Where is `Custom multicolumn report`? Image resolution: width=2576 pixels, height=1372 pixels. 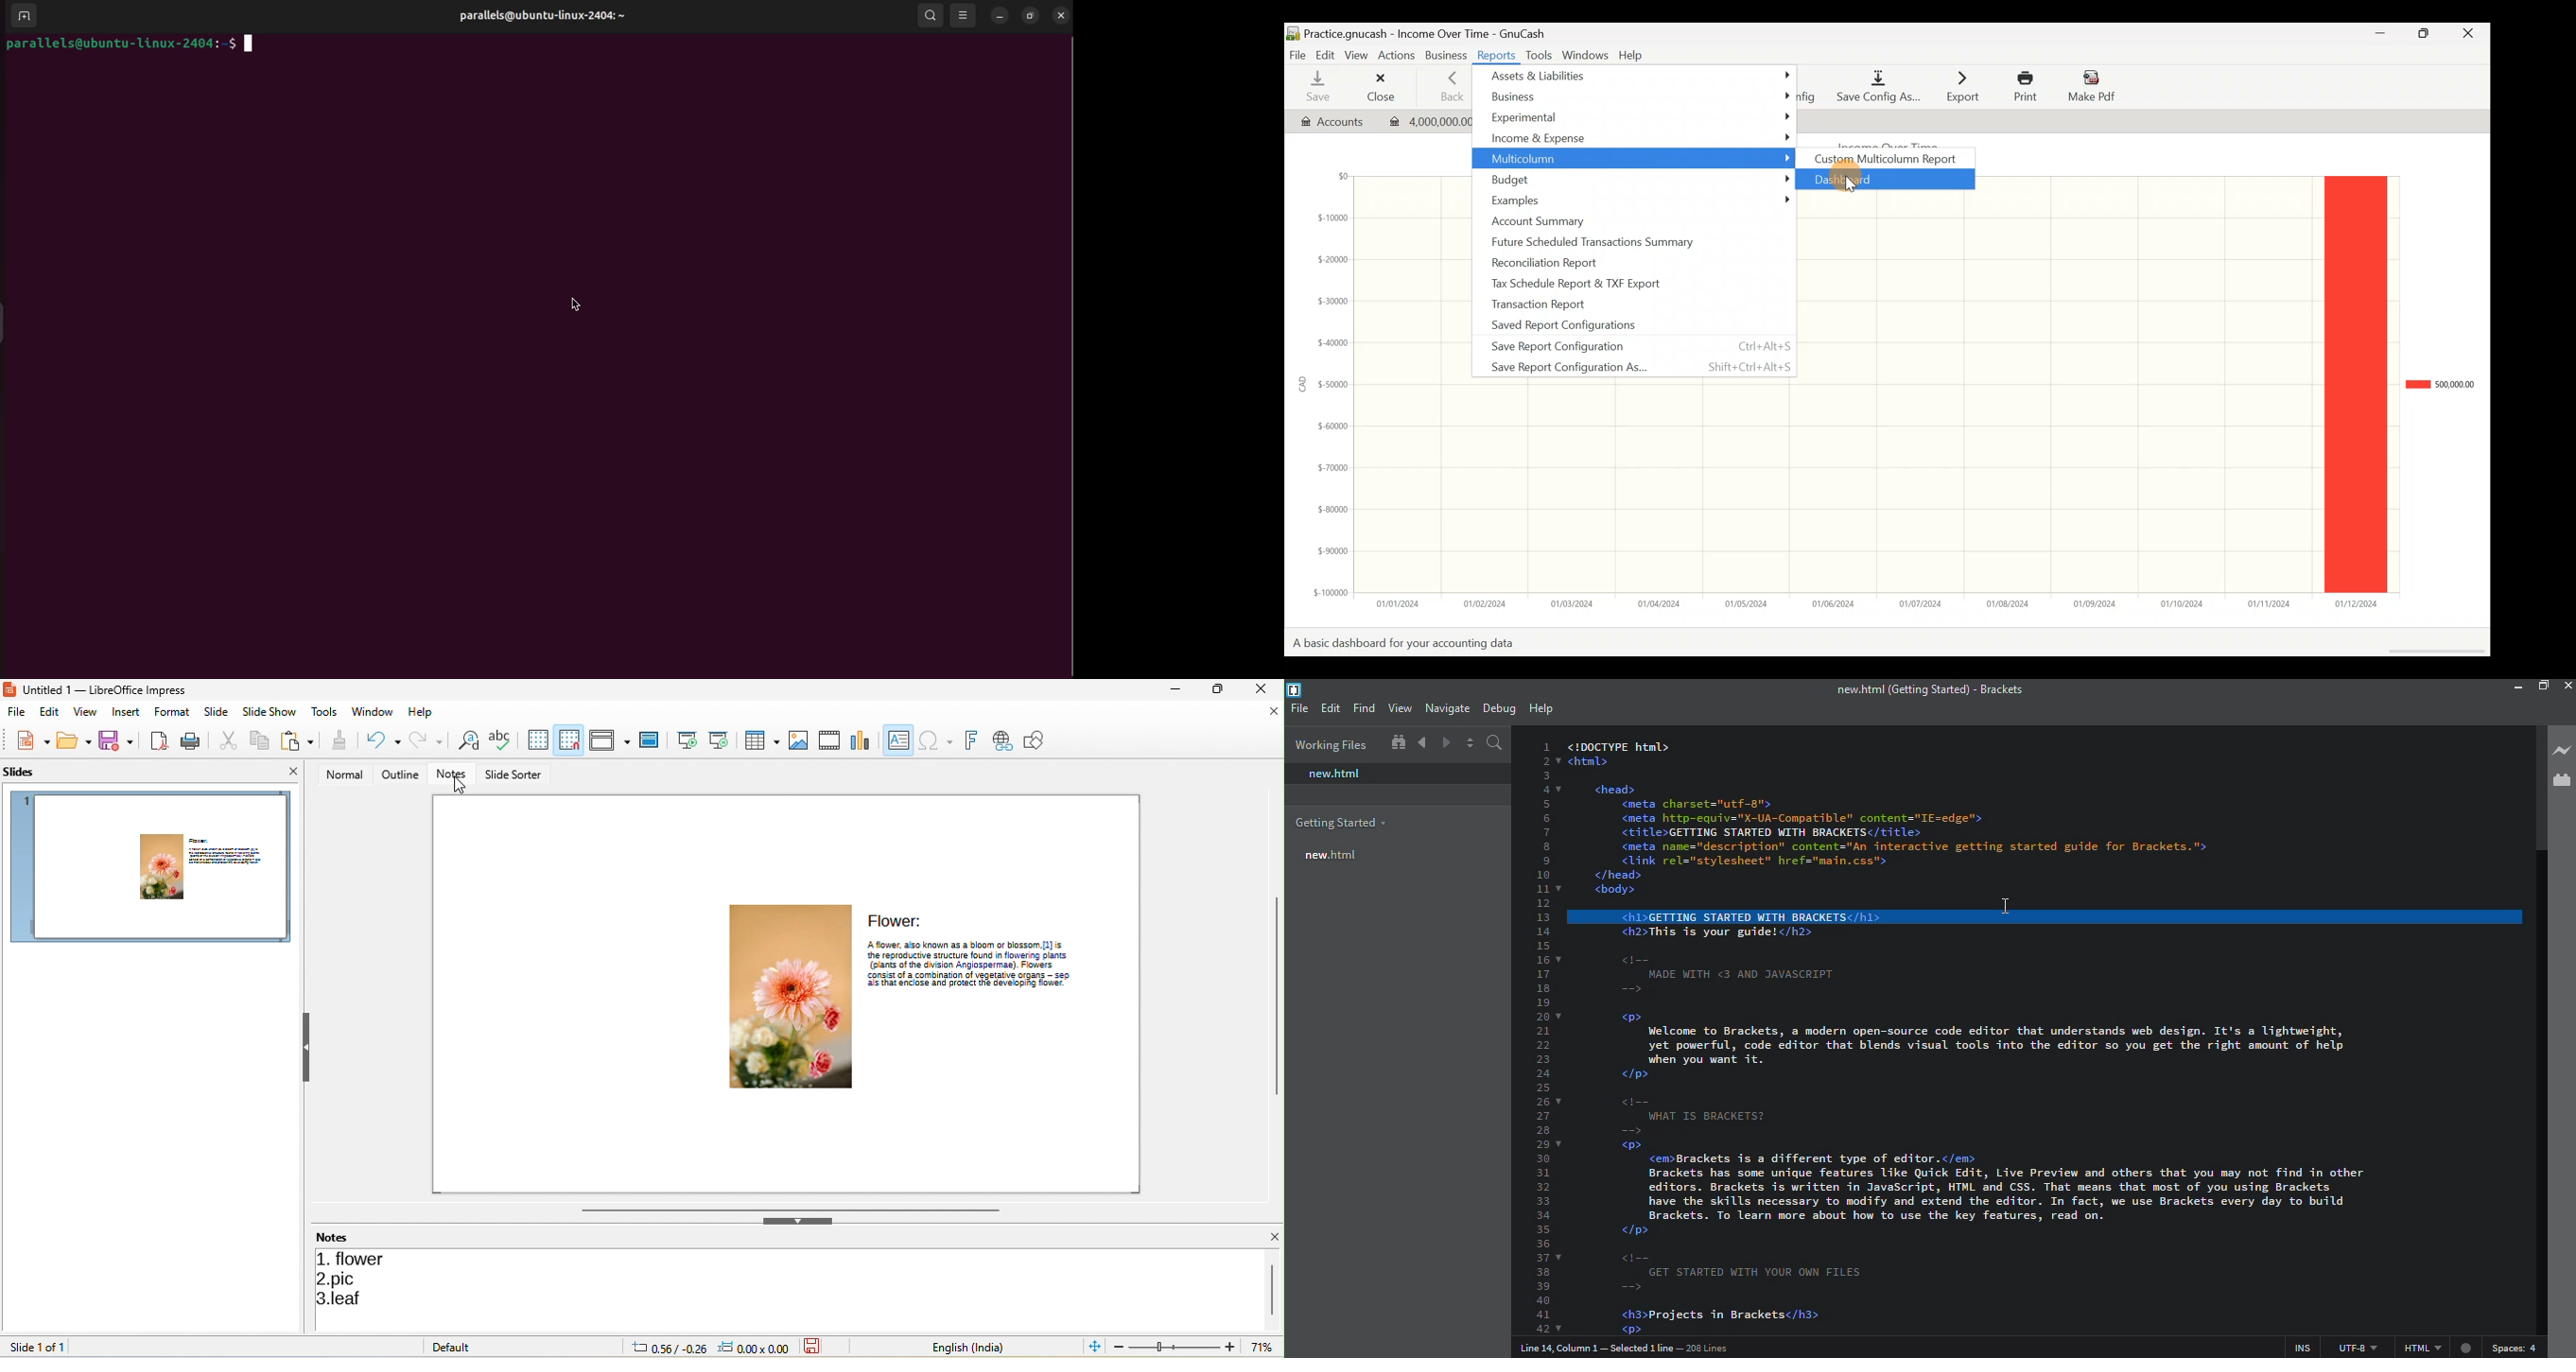 Custom multicolumn report is located at coordinates (1882, 159).